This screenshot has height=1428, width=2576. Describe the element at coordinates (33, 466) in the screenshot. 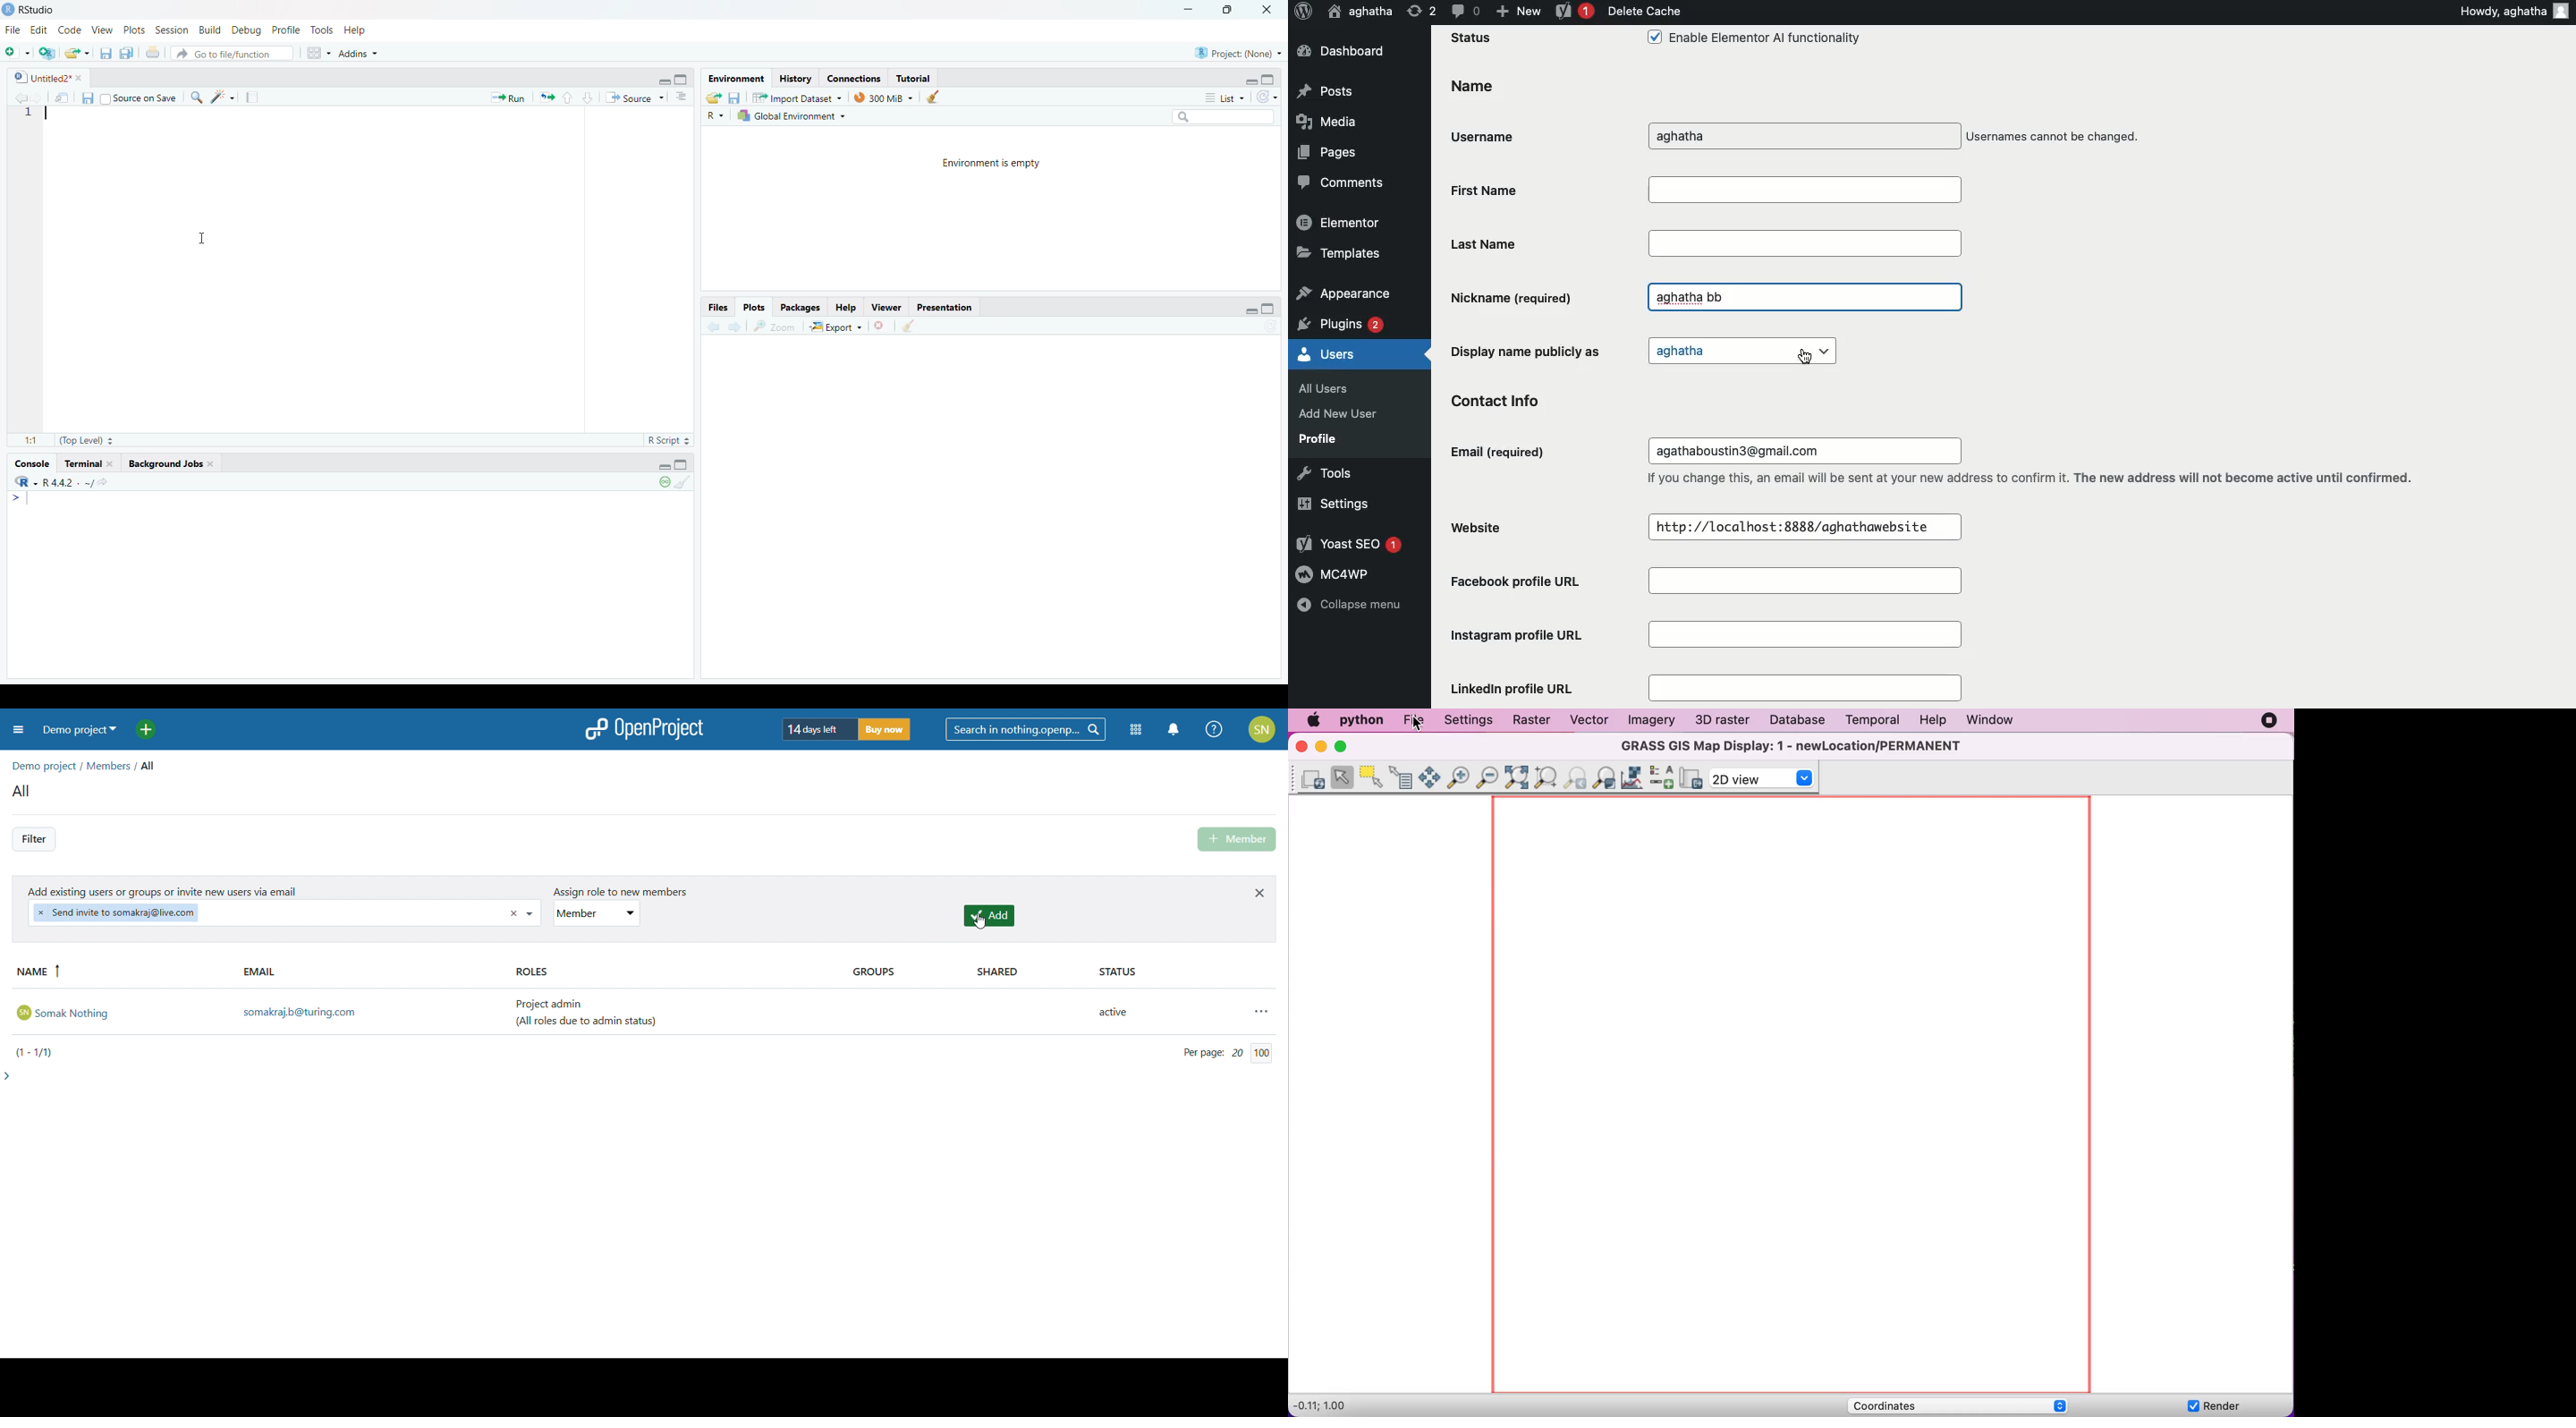

I see `console` at that location.